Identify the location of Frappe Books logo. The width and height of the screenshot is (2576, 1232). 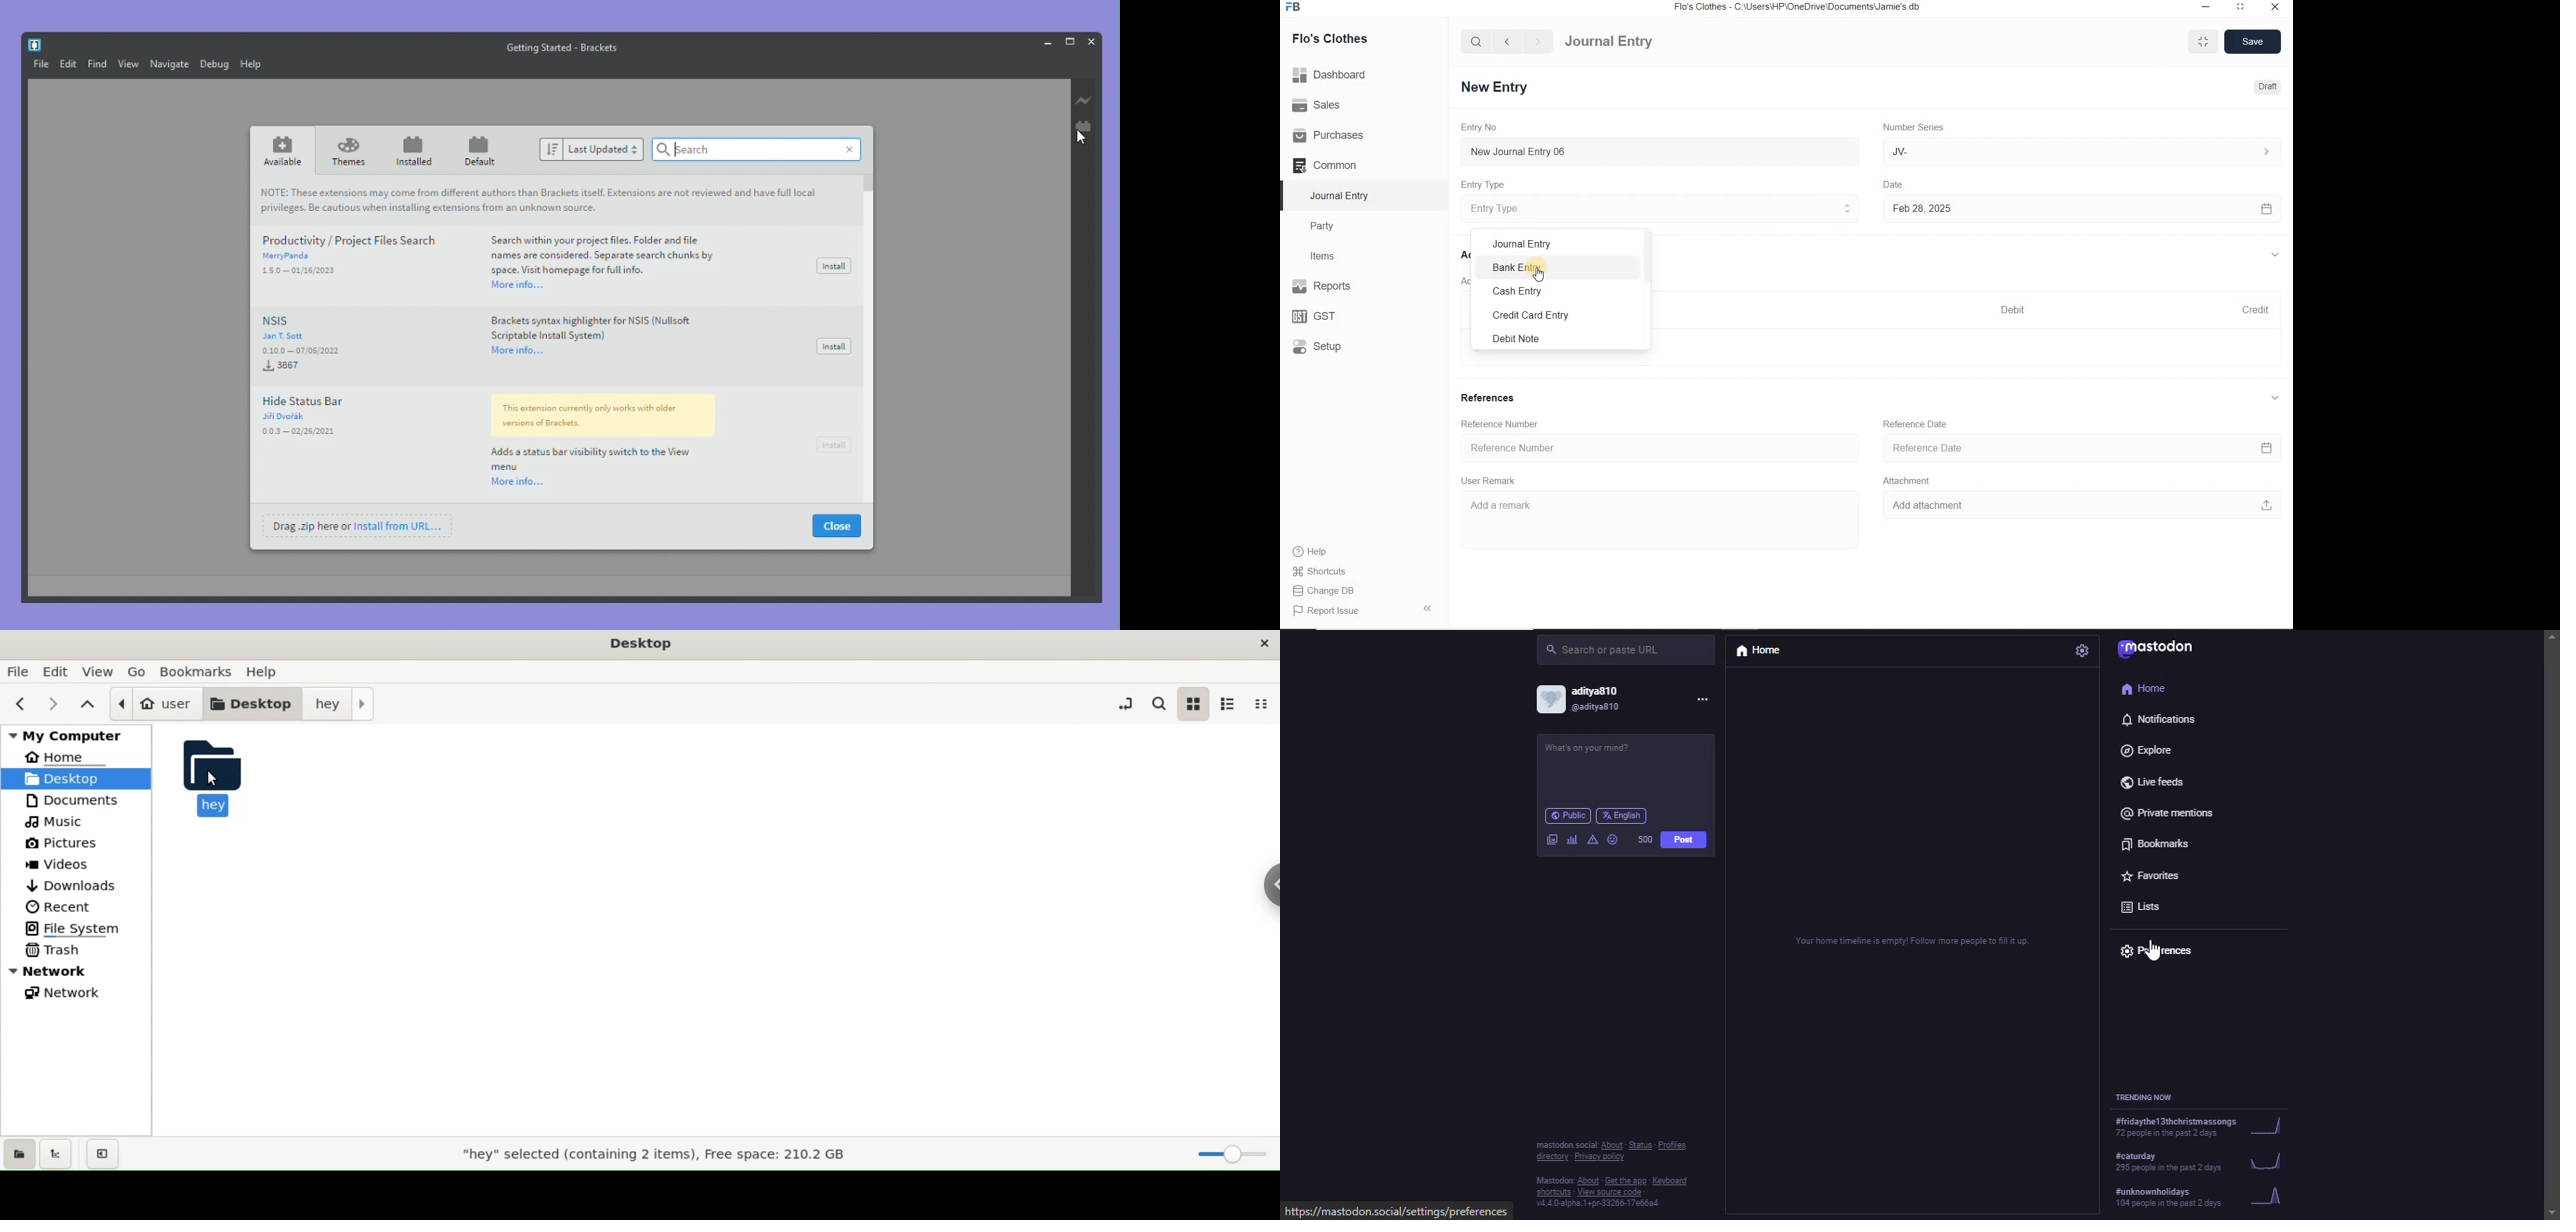
(1296, 8).